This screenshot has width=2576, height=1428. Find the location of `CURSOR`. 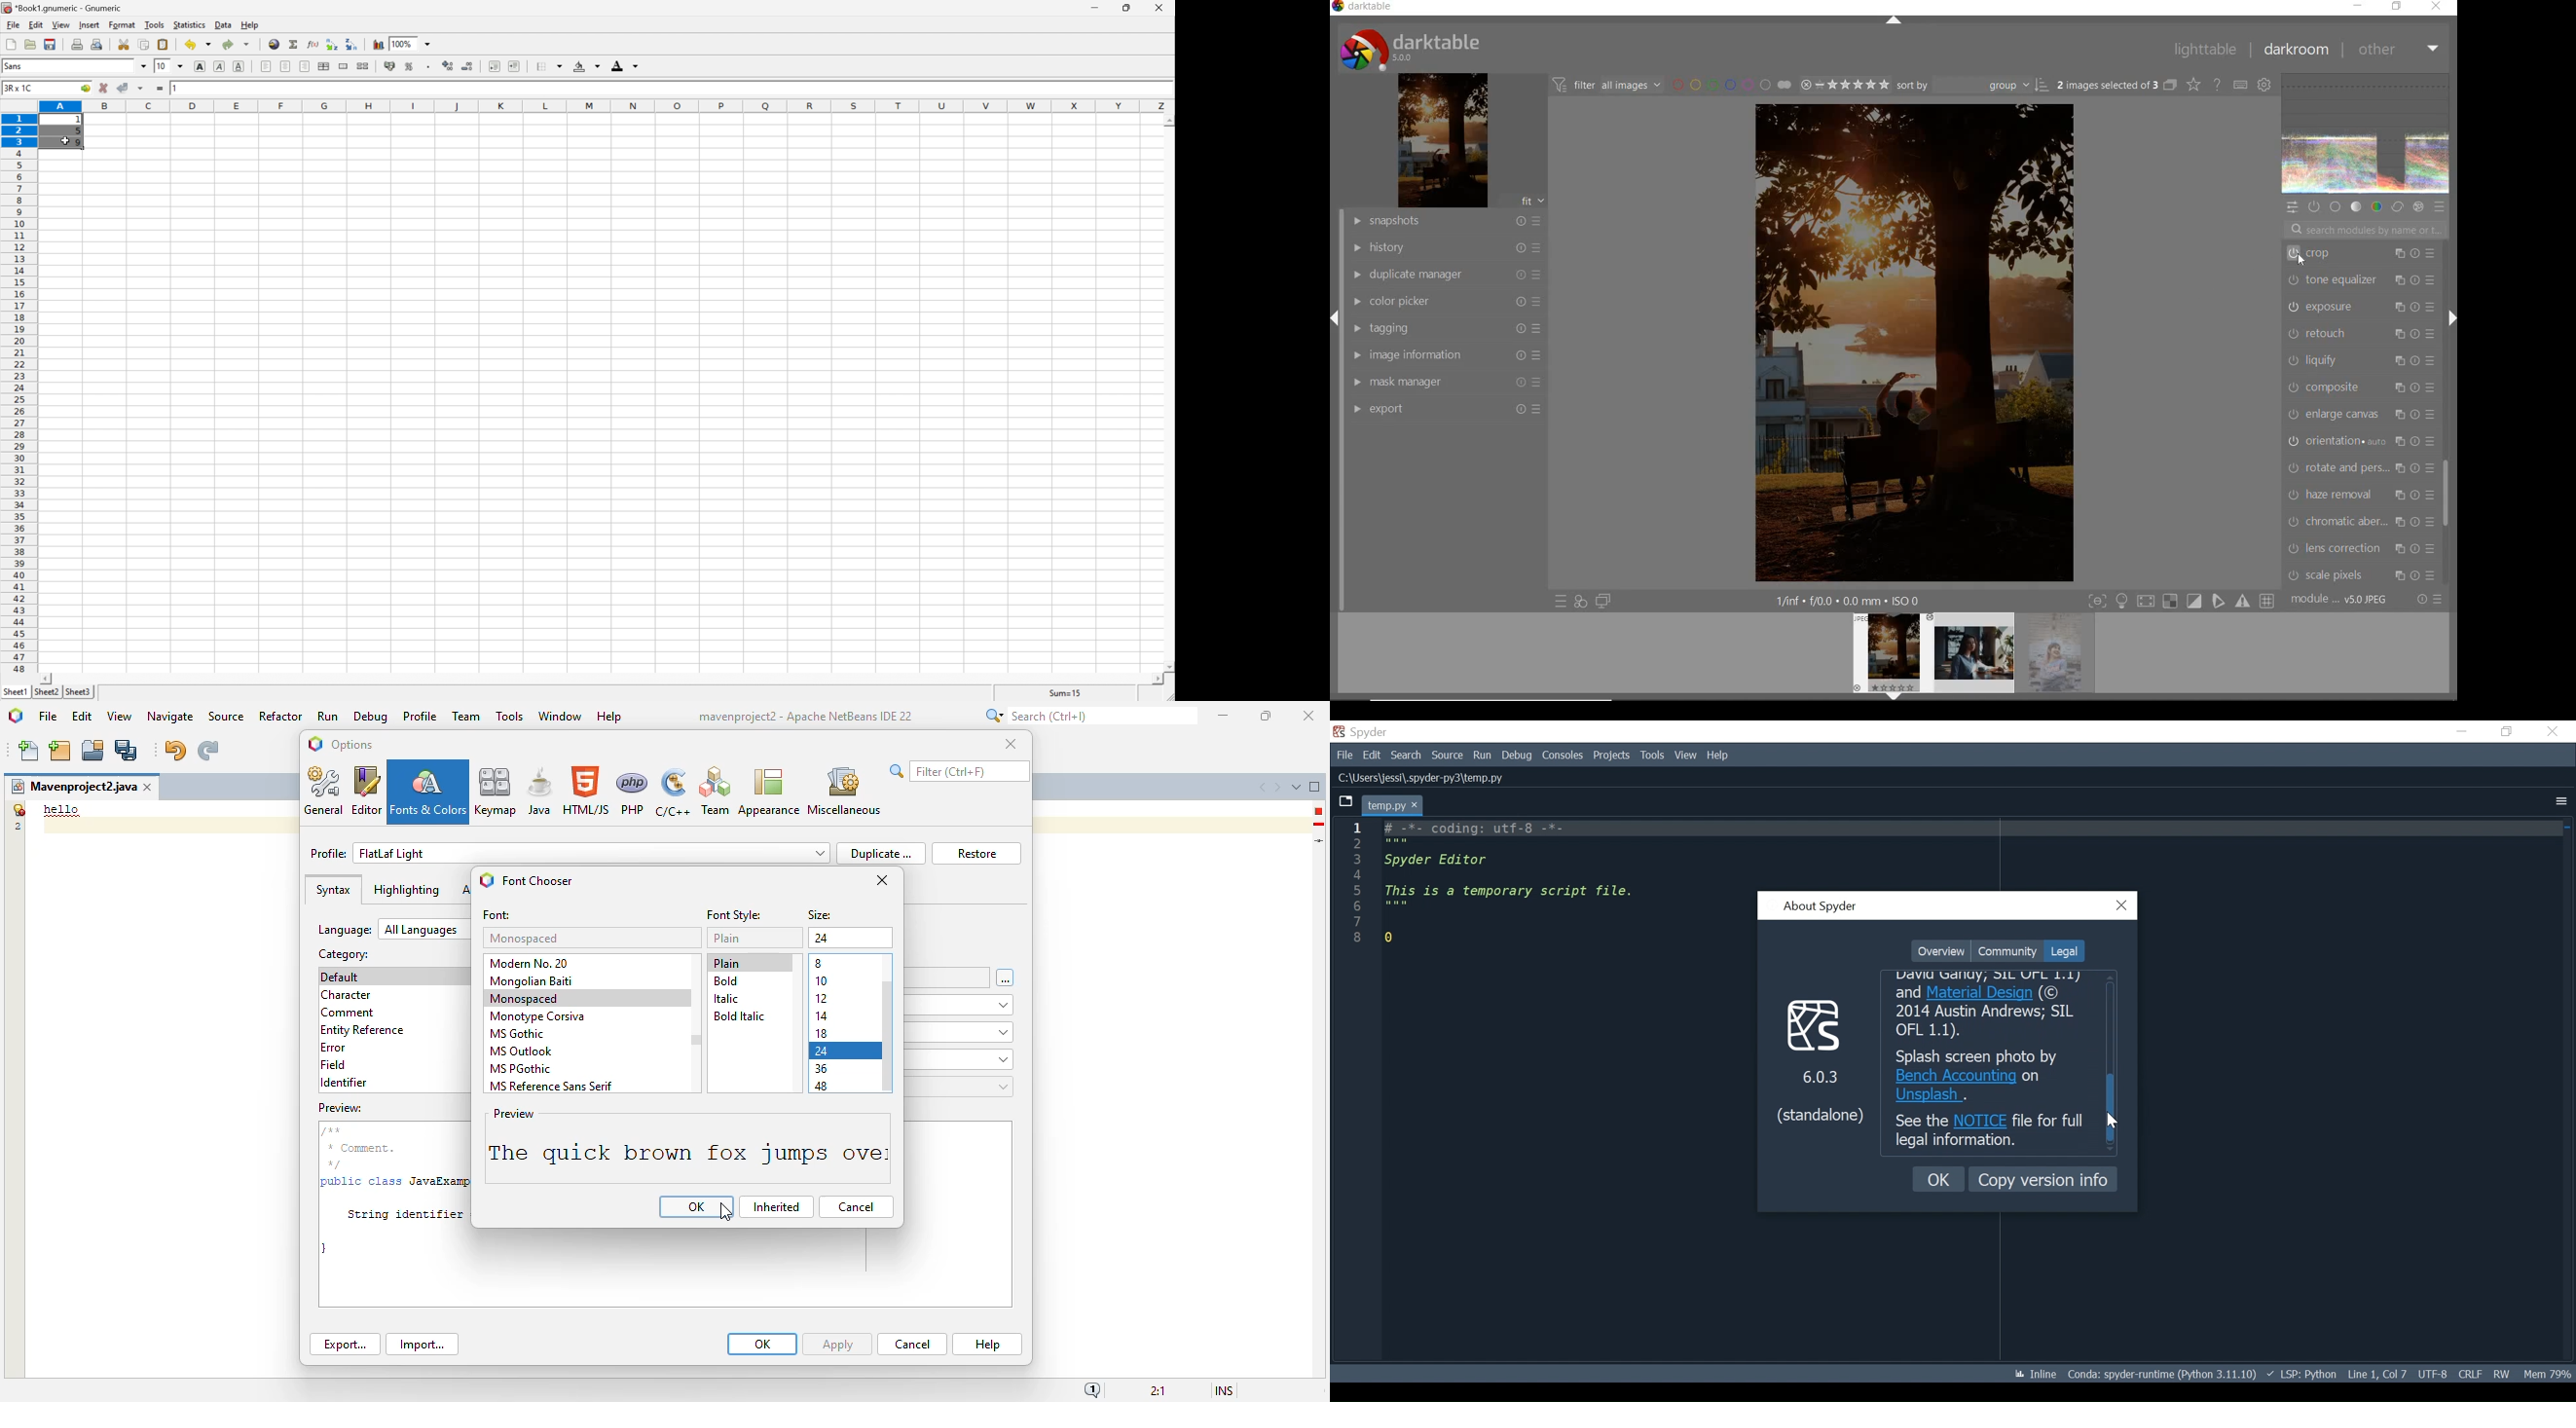

CURSOR is located at coordinates (2301, 260).